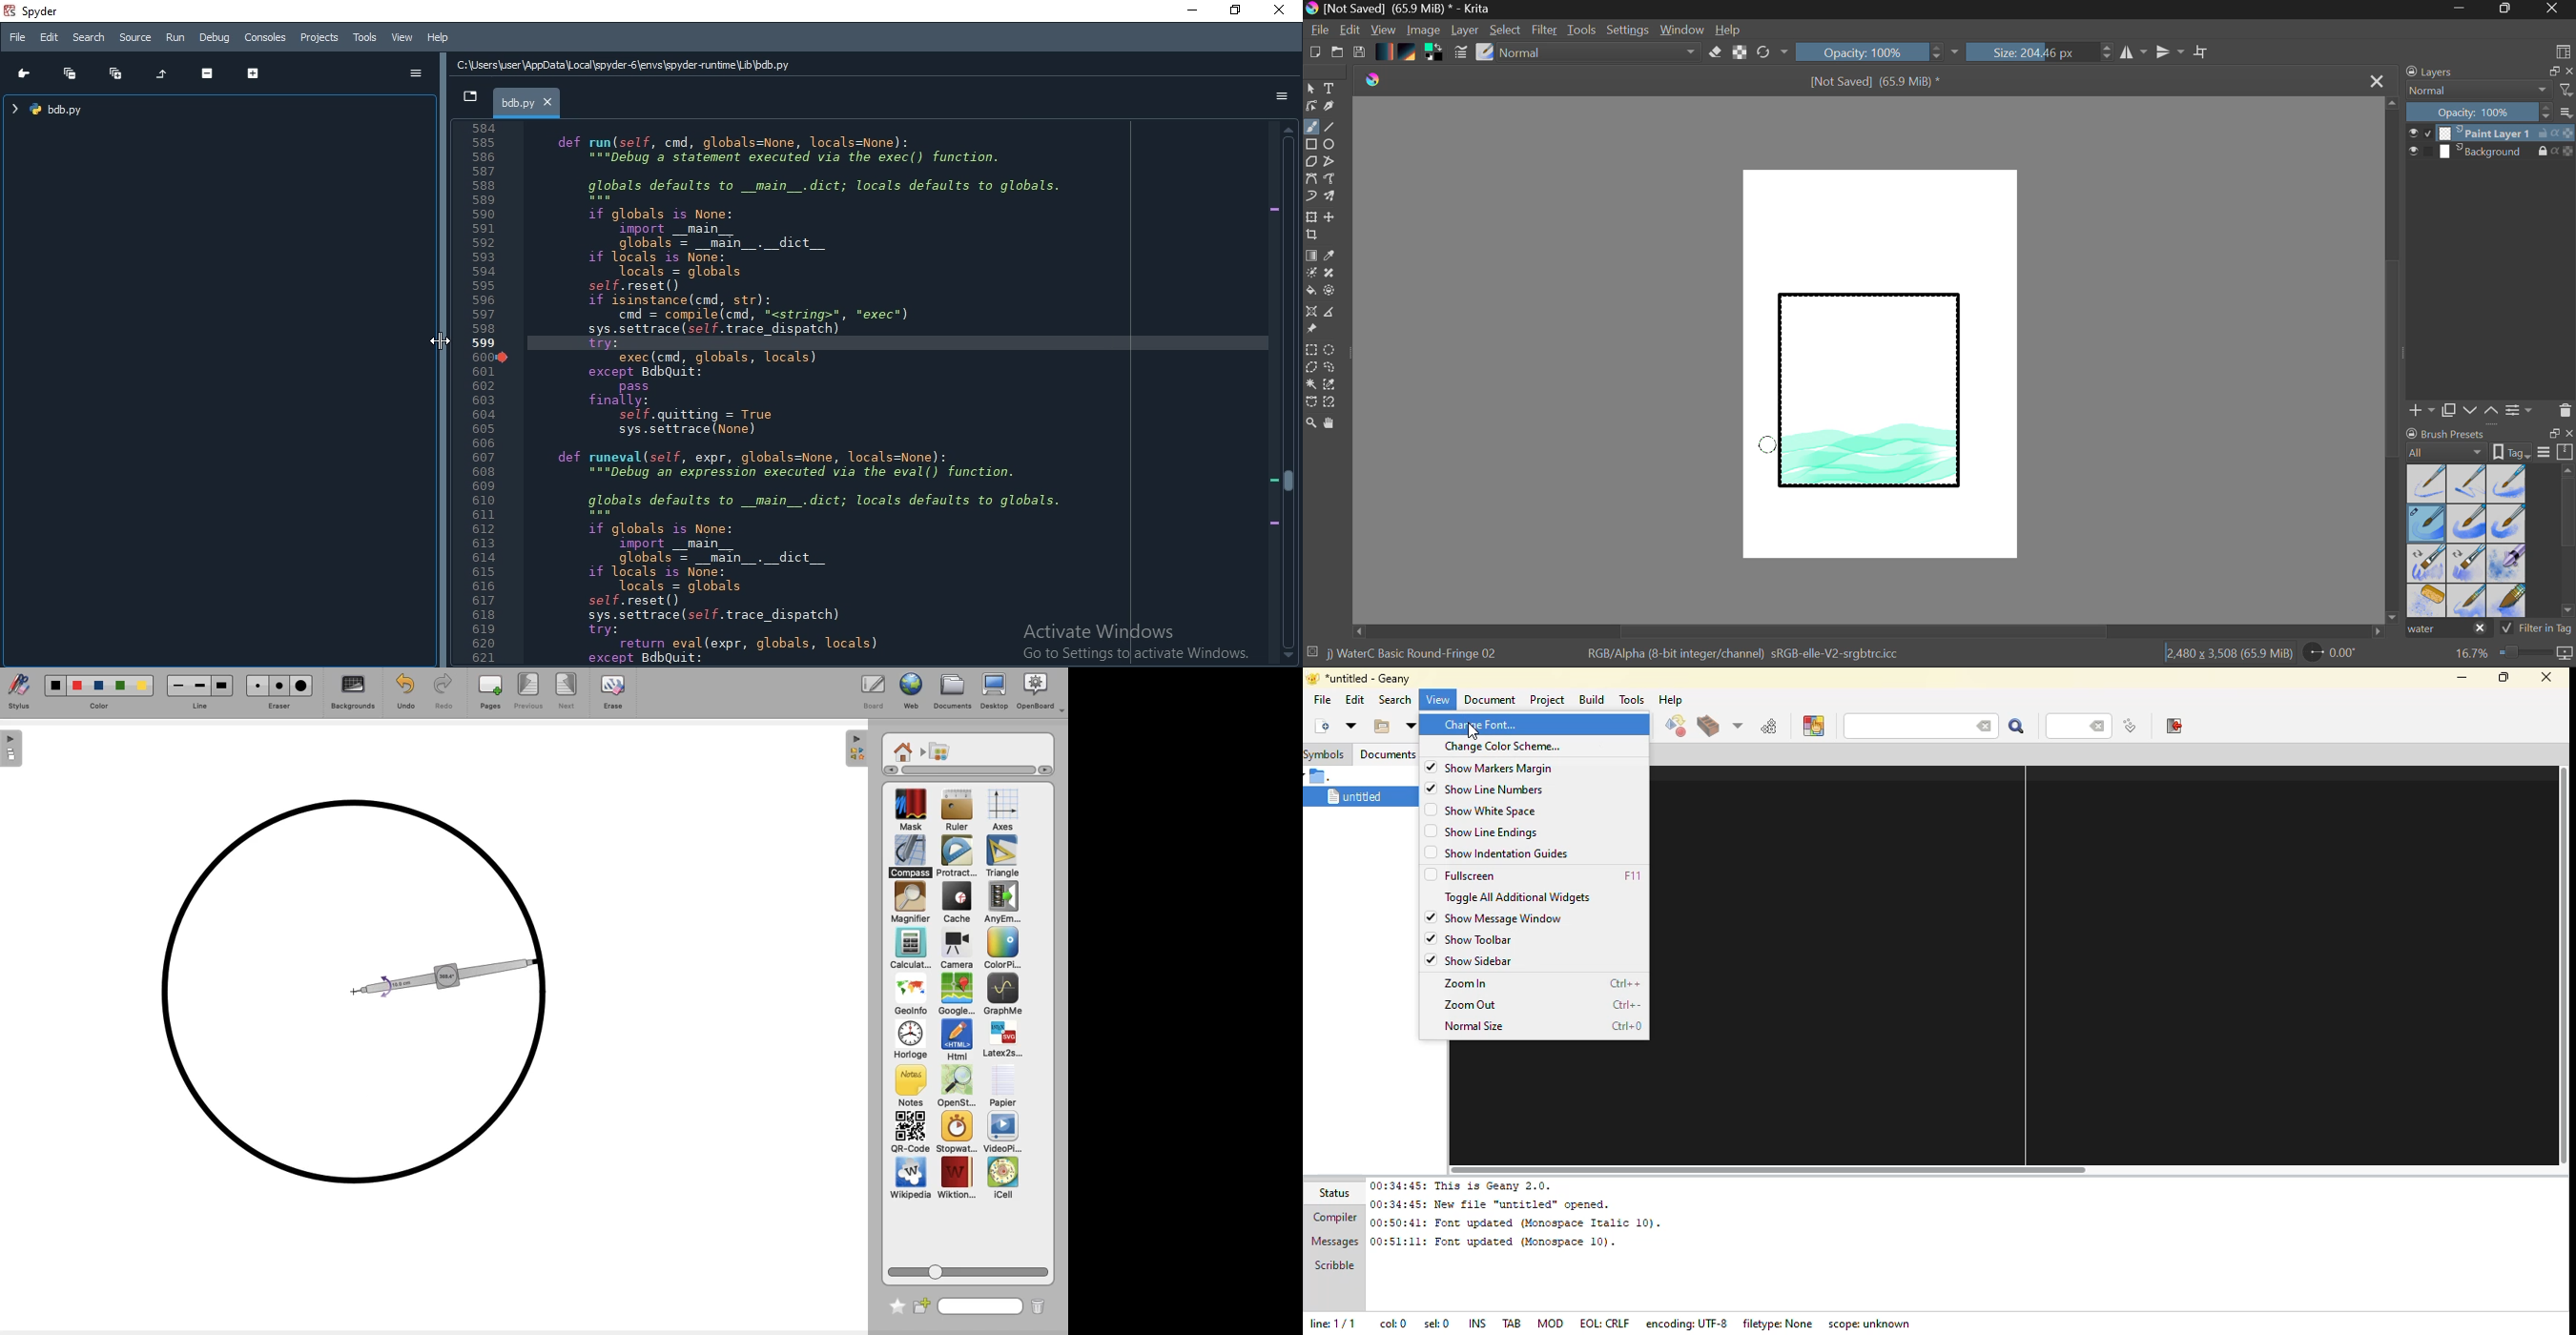 This screenshot has height=1344, width=2576. What do you see at coordinates (2229, 656) in the screenshot?
I see `Document Dimensions` at bounding box center [2229, 656].